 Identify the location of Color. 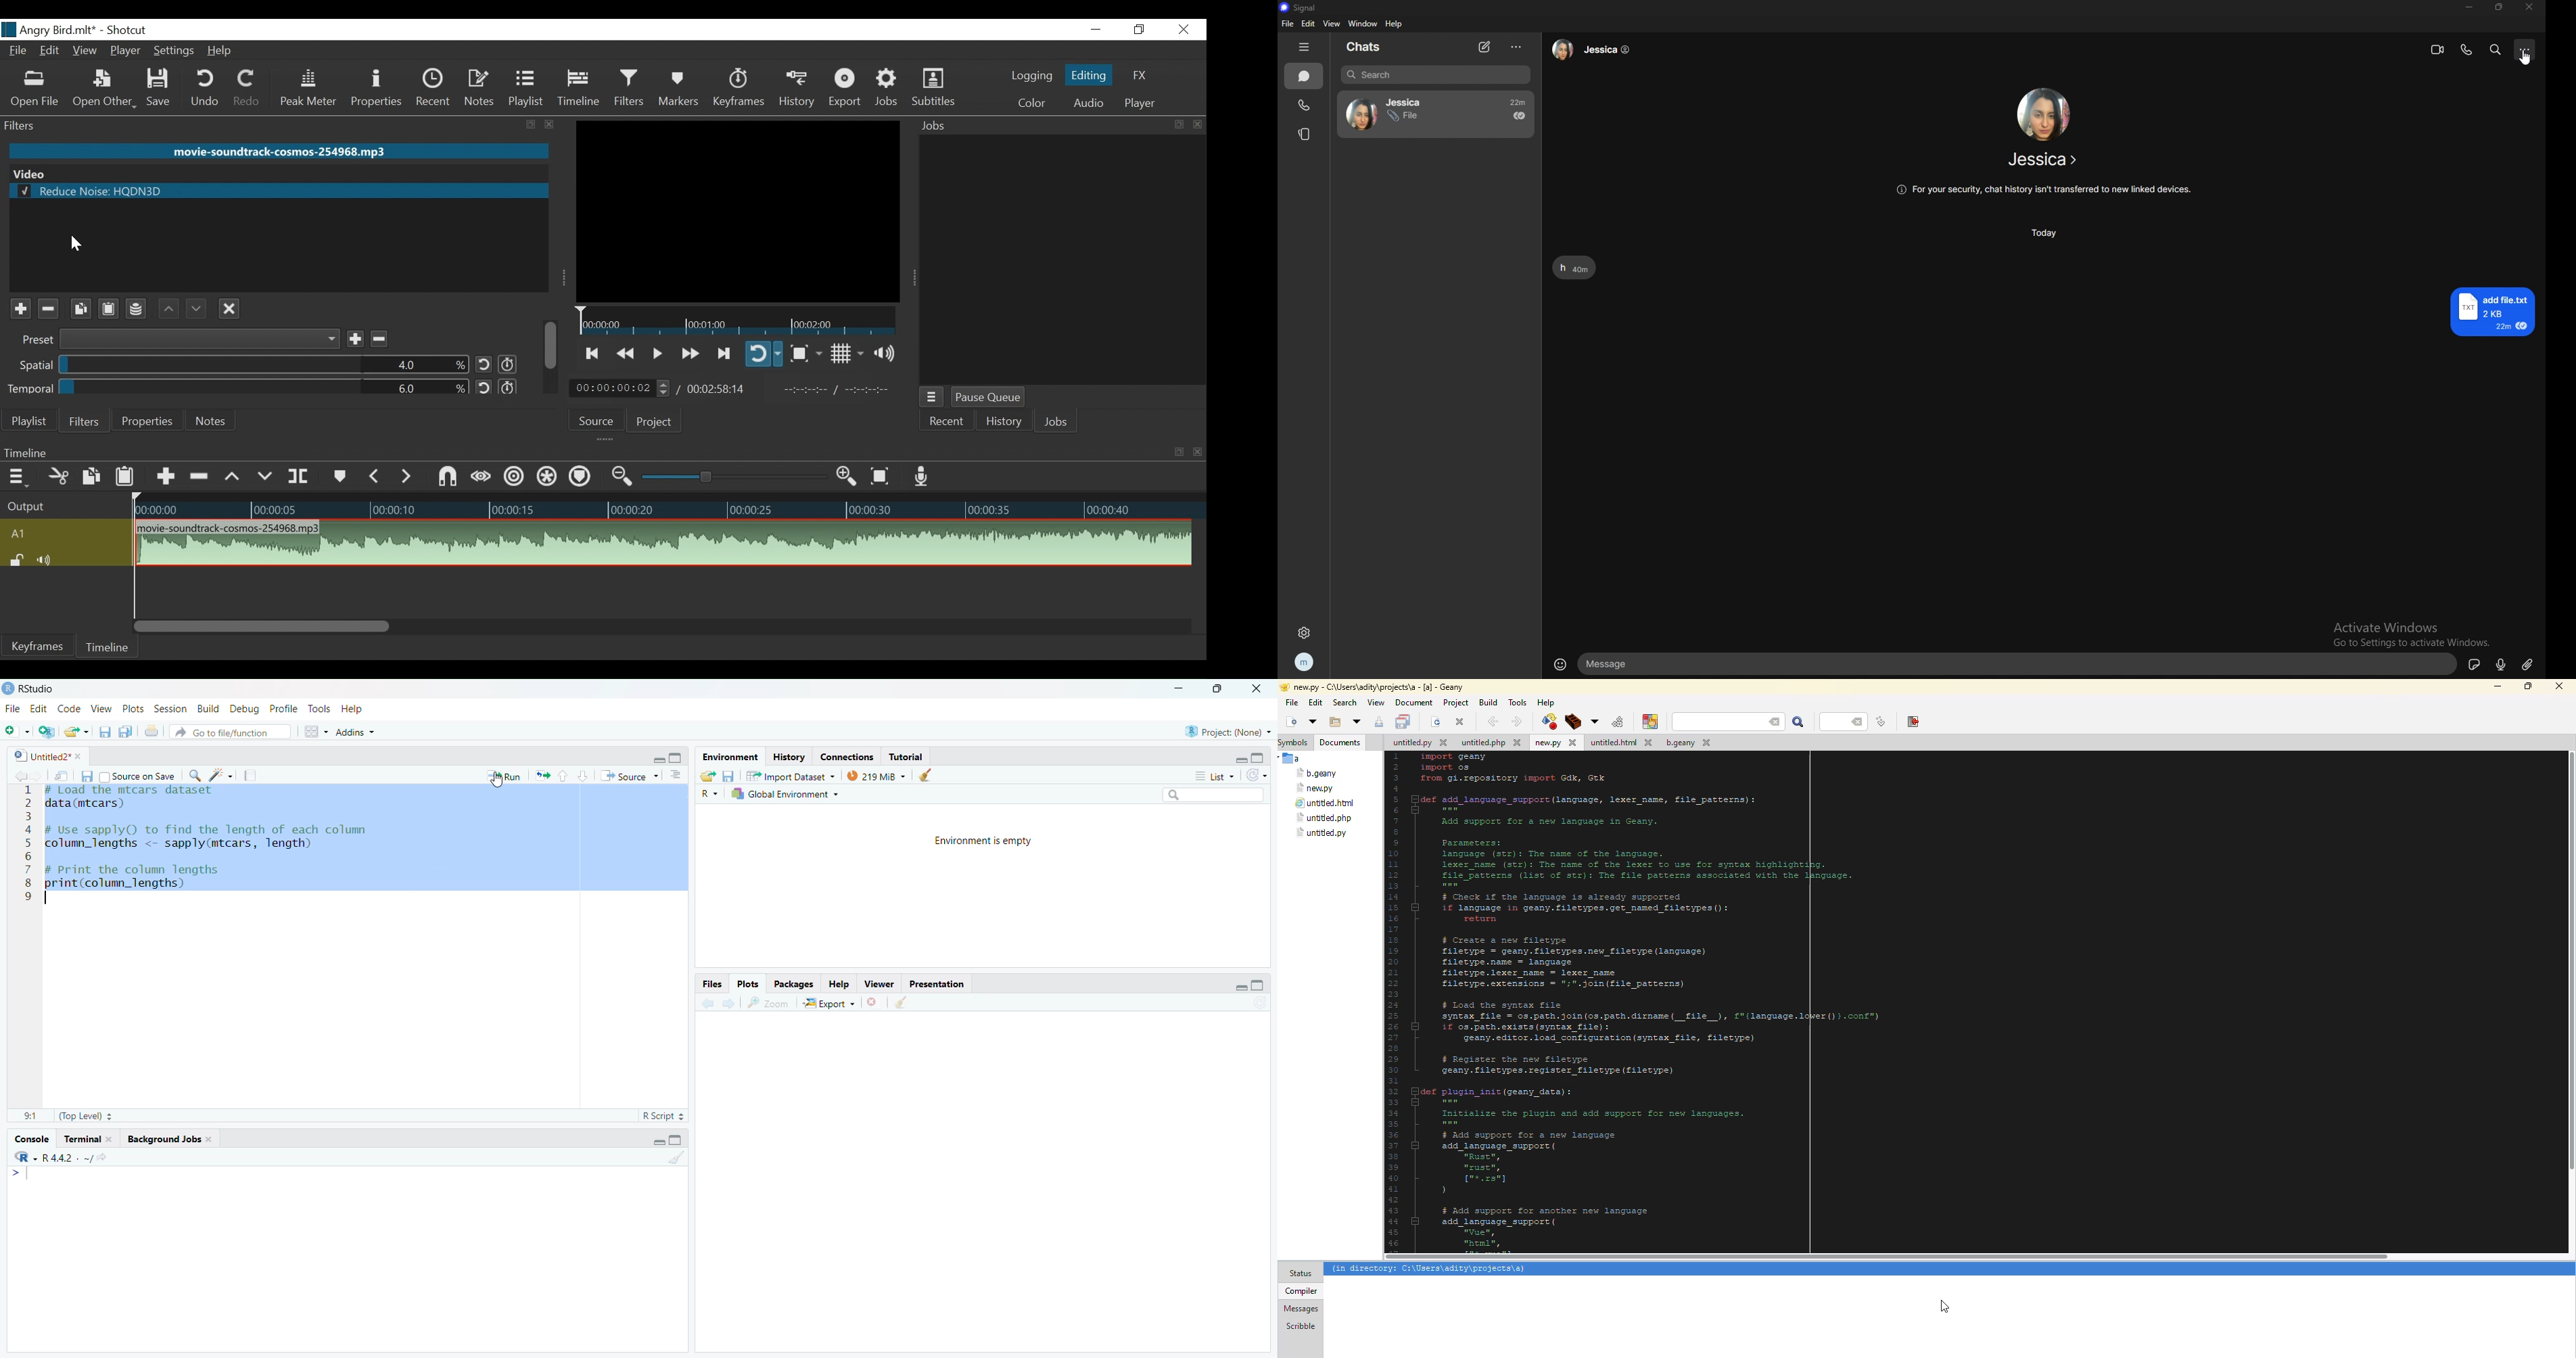
(1032, 104).